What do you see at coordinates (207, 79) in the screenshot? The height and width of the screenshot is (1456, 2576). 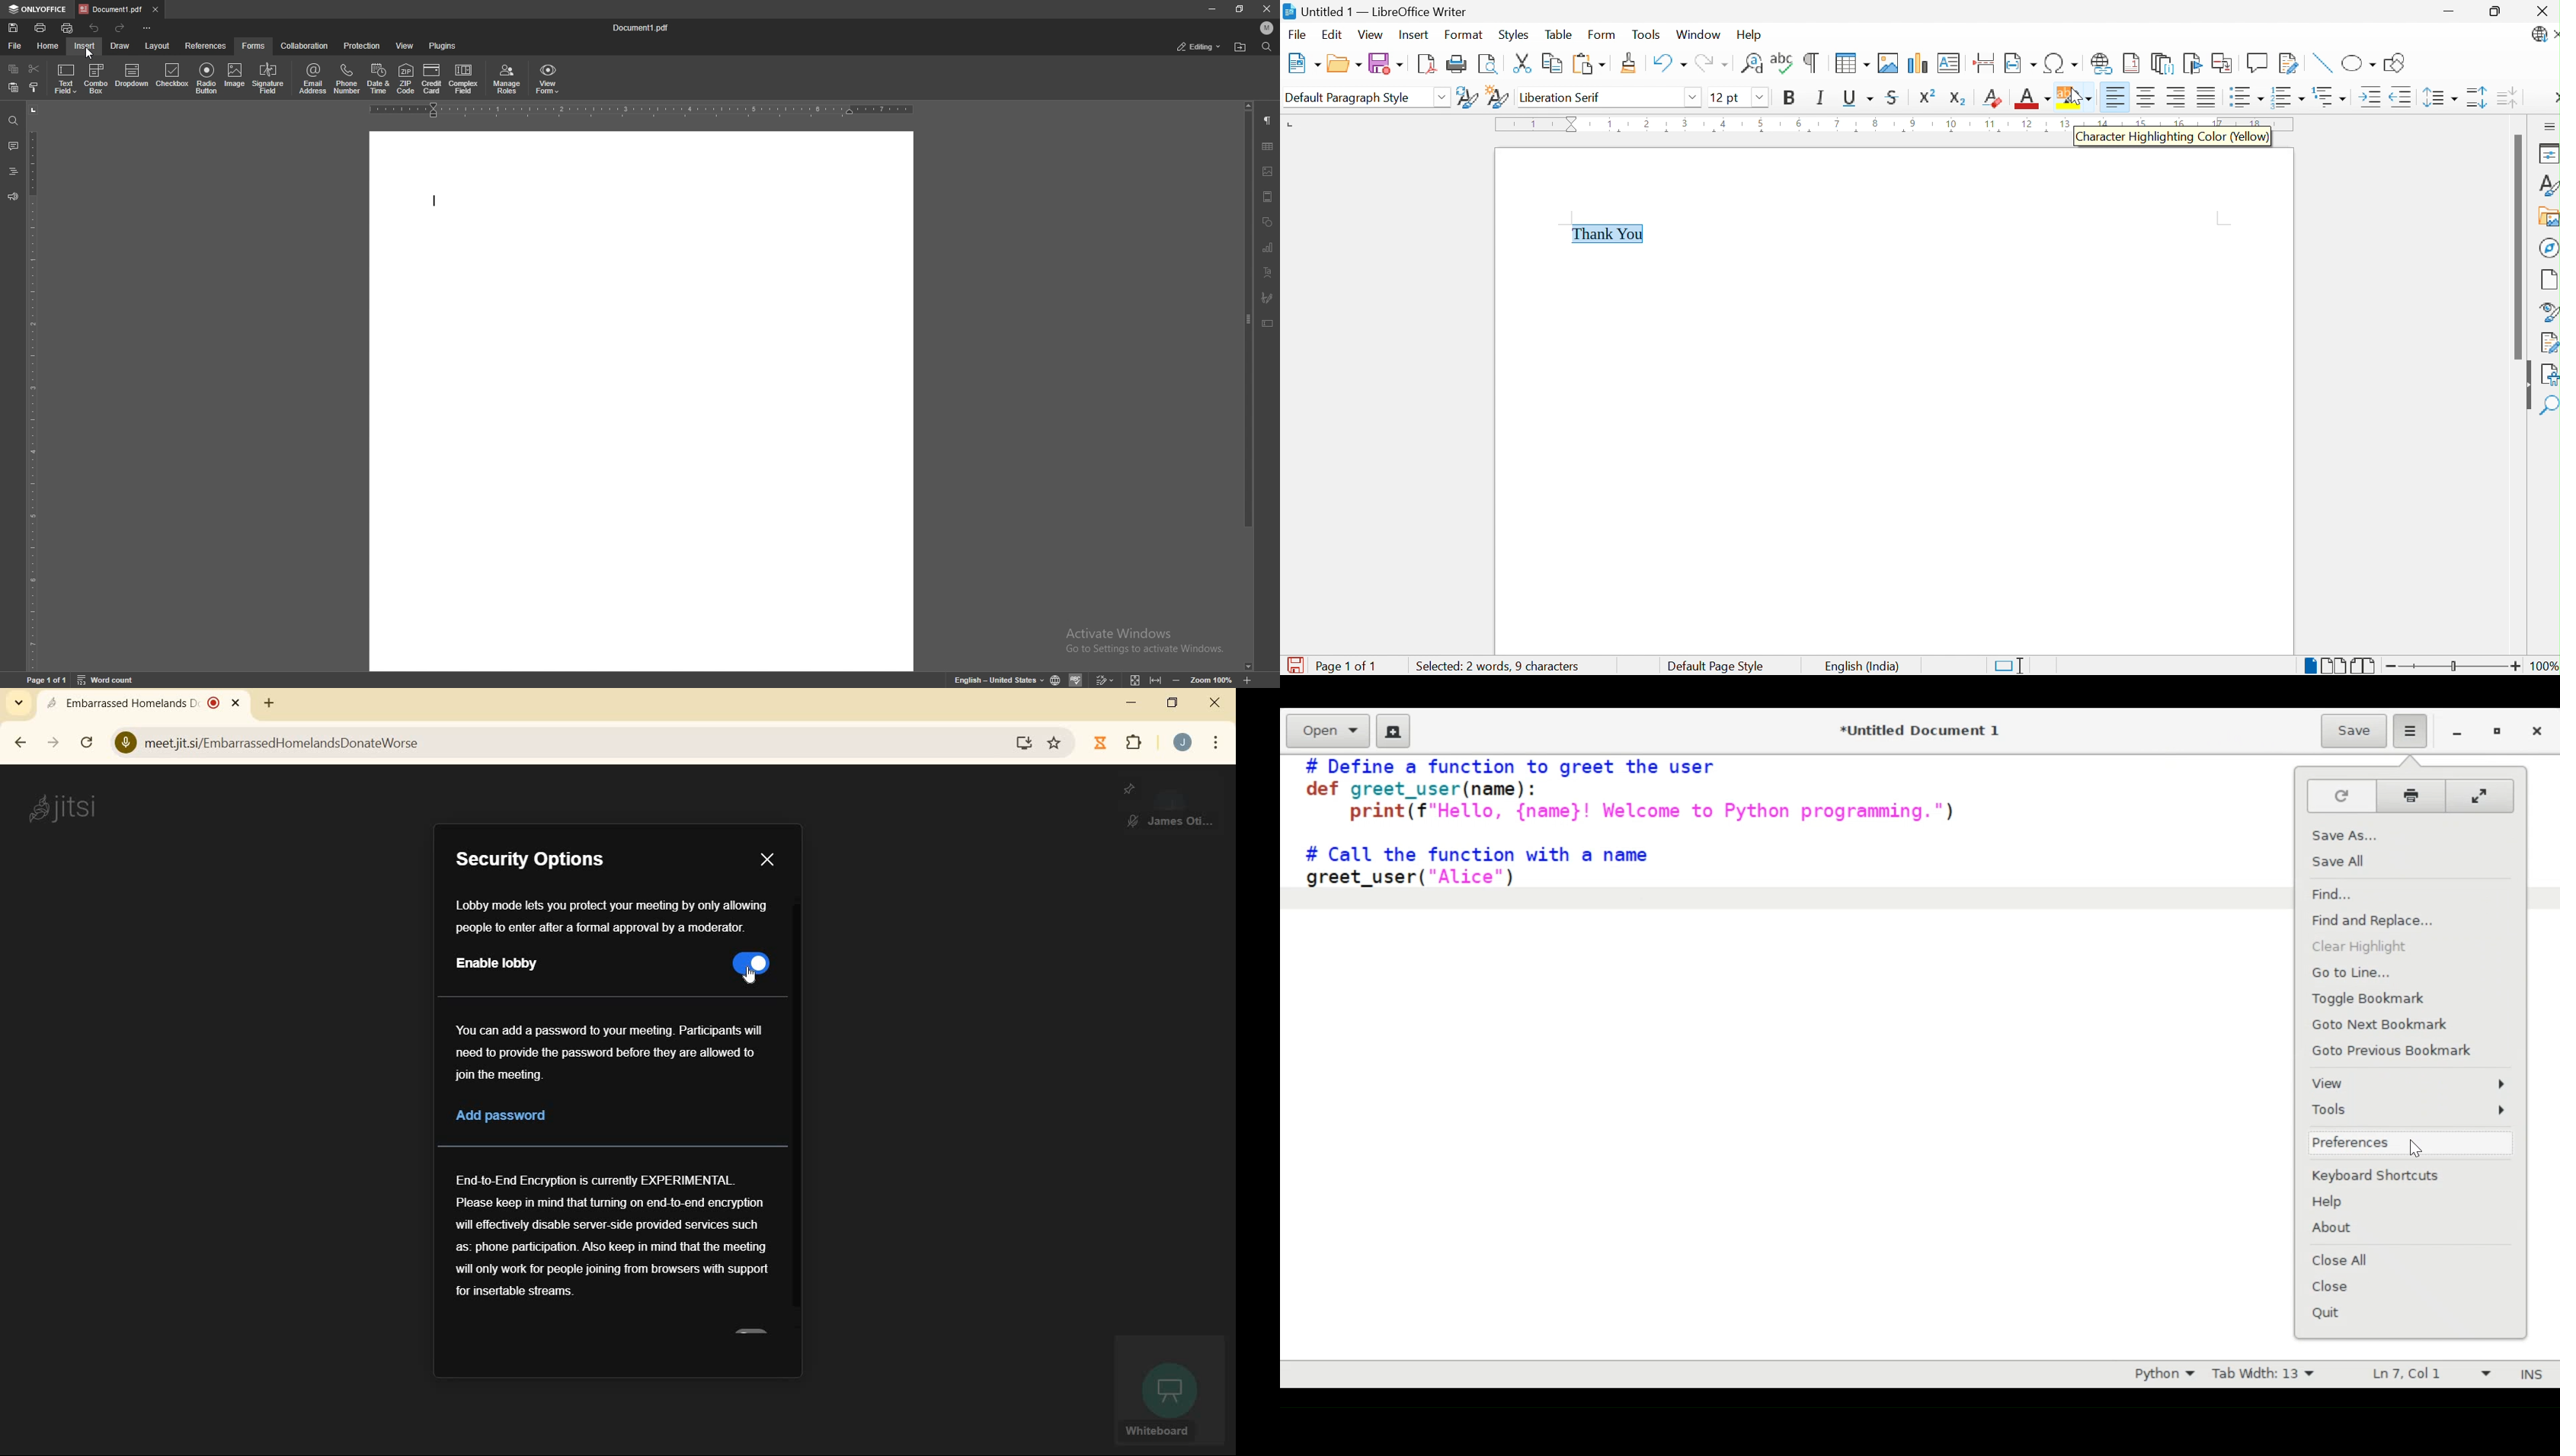 I see `radio button` at bounding box center [207, 79].